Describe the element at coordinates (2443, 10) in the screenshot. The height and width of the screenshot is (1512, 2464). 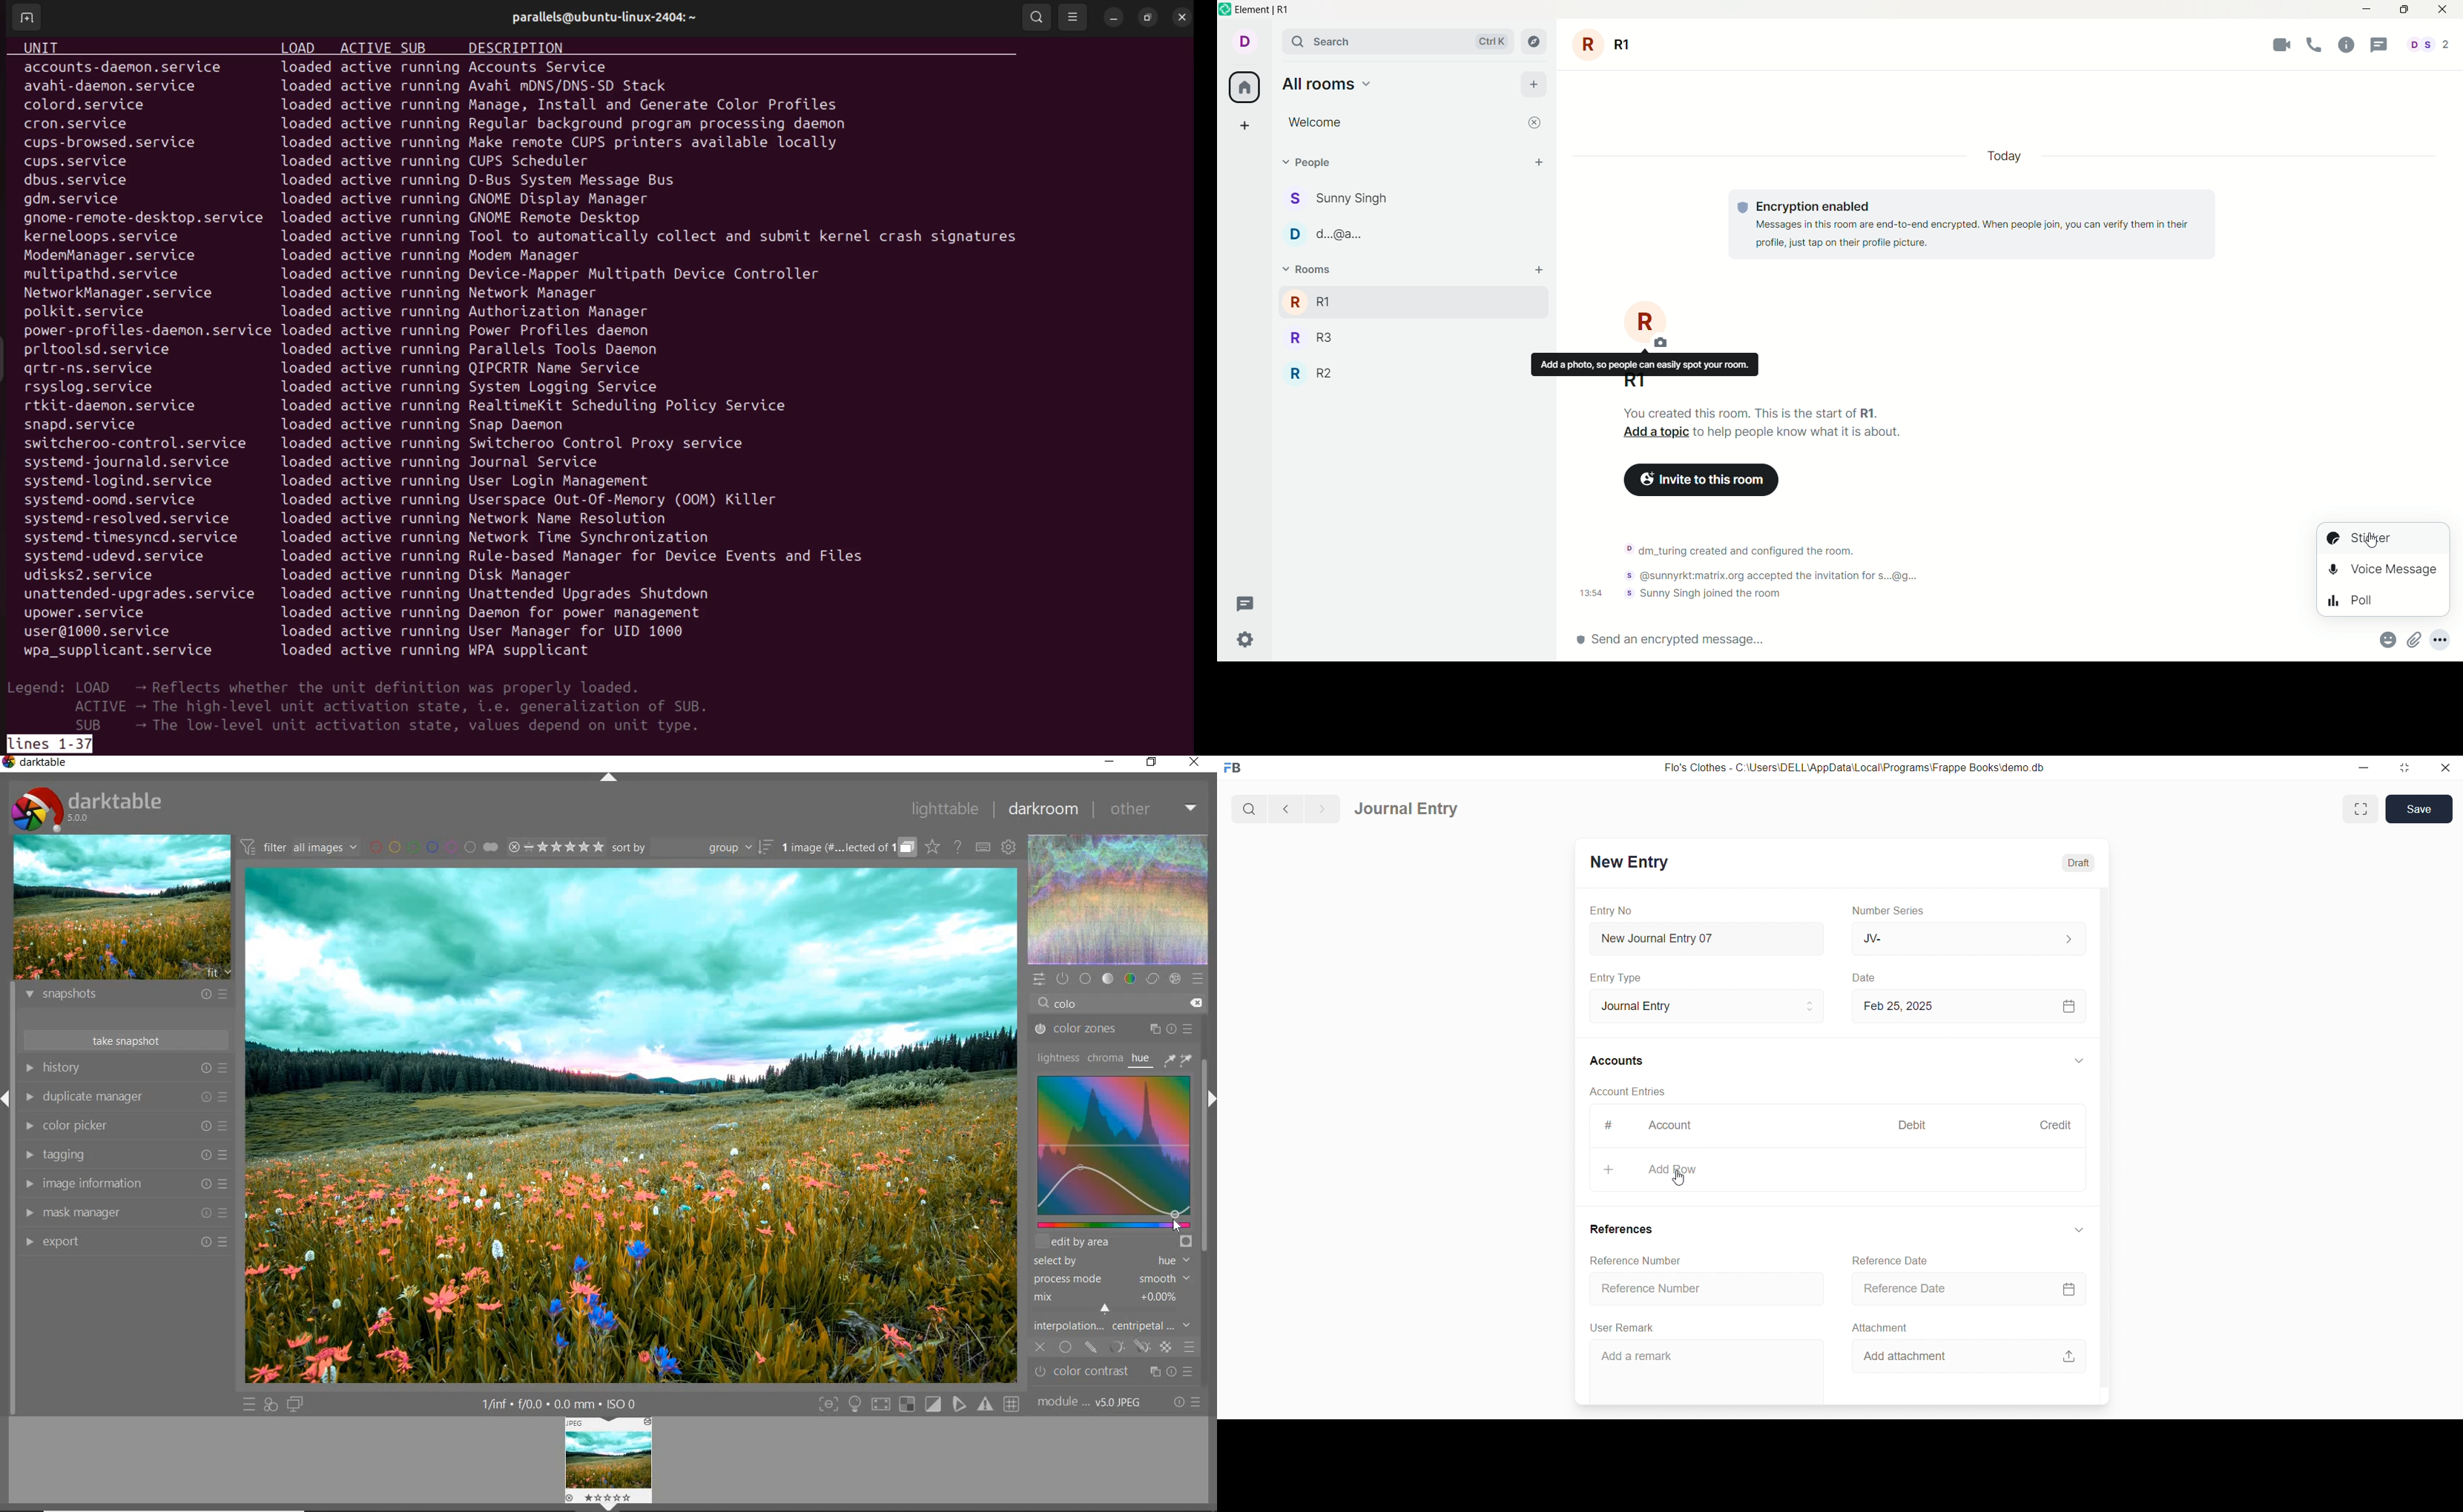
I see `close` at that location.